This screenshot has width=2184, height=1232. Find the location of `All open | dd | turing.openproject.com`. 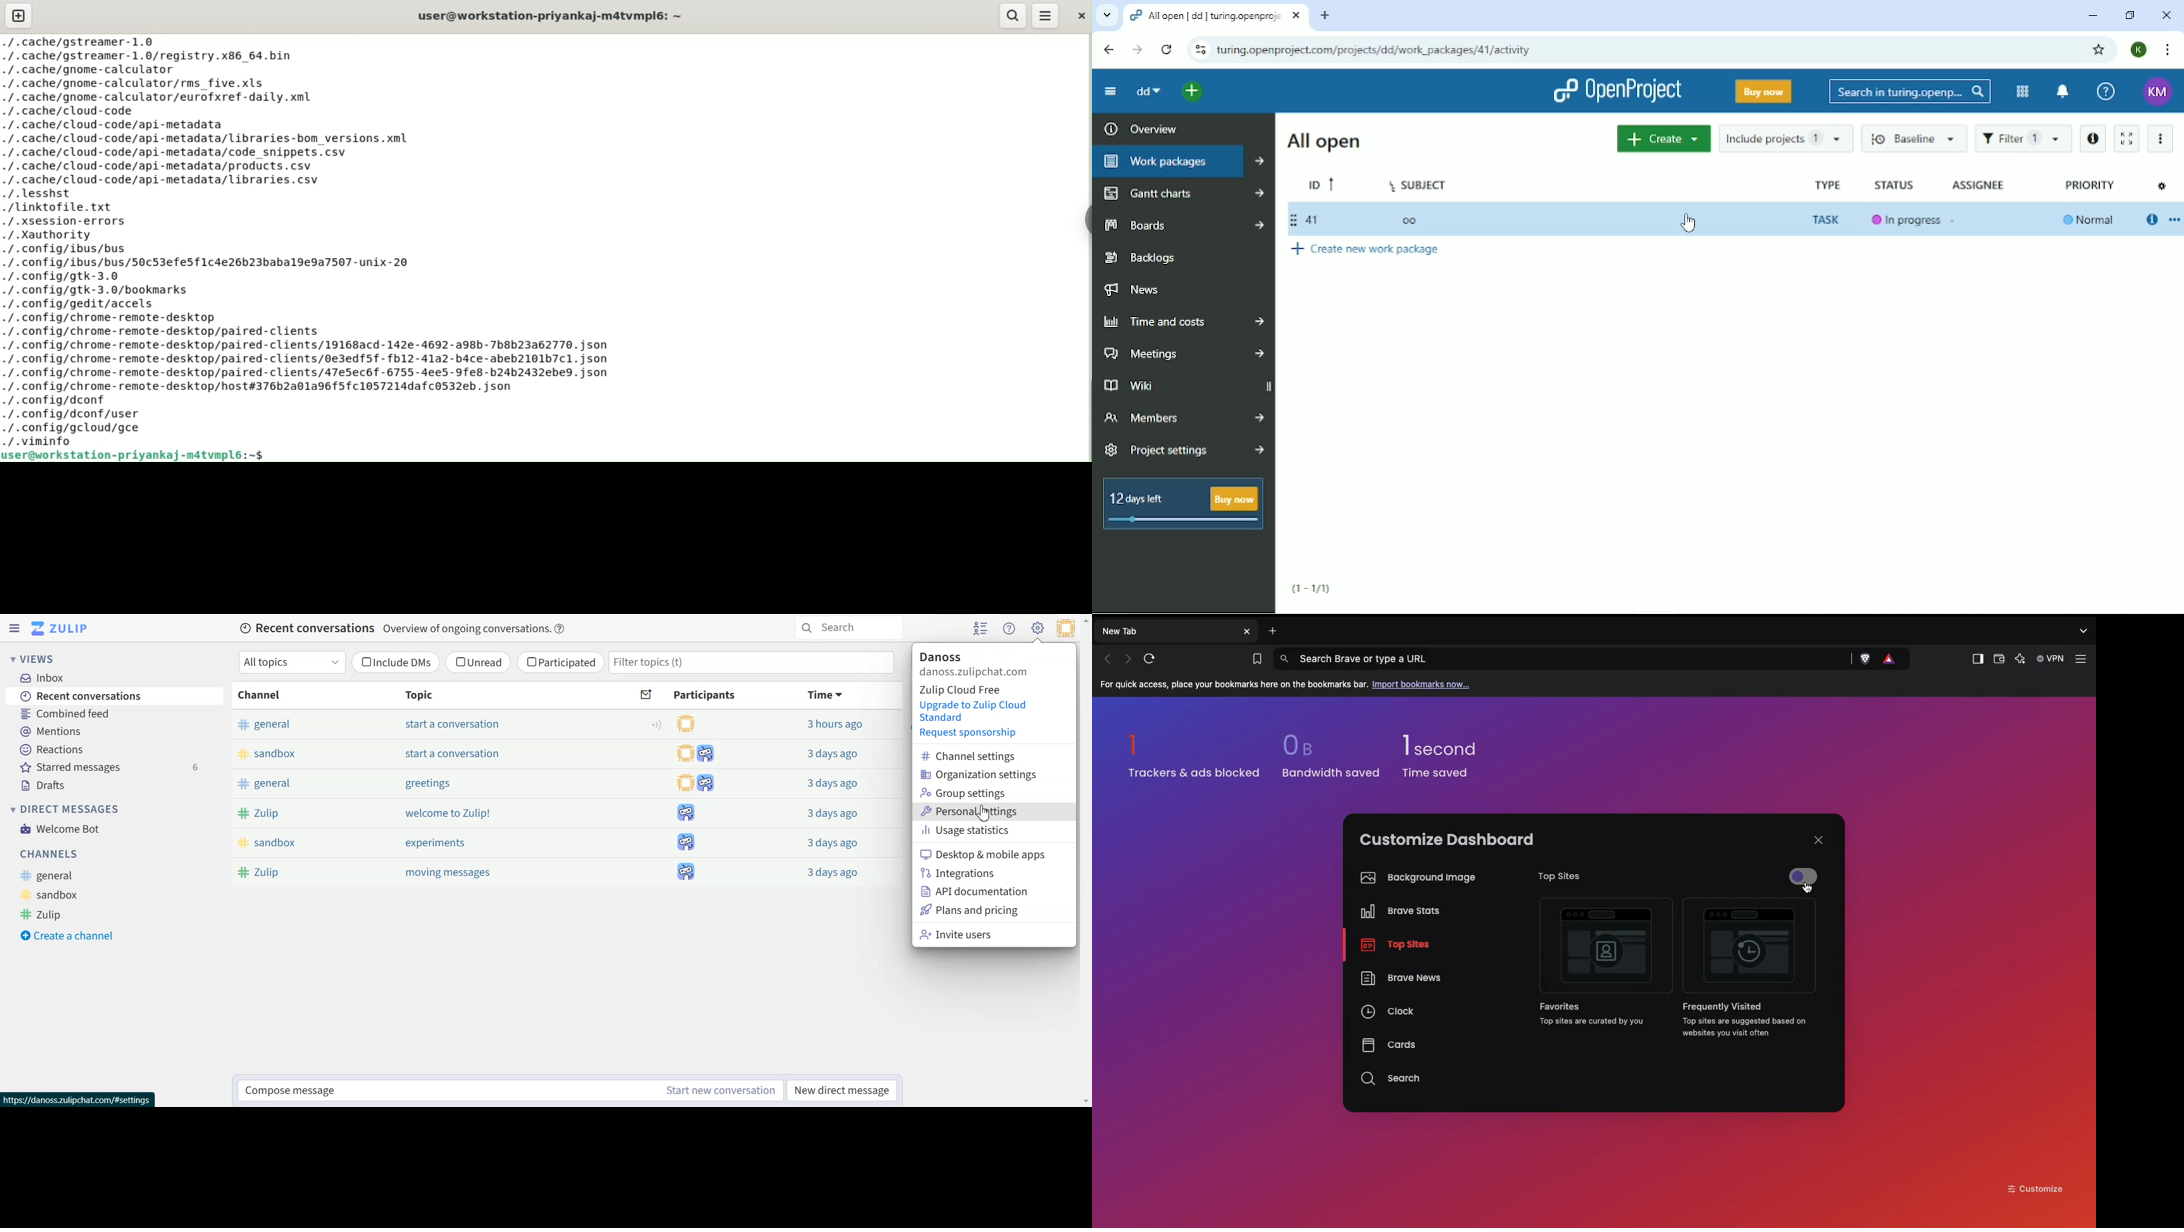

All open | dd | turing.openproject.com is located at coordinates (1214, 16).